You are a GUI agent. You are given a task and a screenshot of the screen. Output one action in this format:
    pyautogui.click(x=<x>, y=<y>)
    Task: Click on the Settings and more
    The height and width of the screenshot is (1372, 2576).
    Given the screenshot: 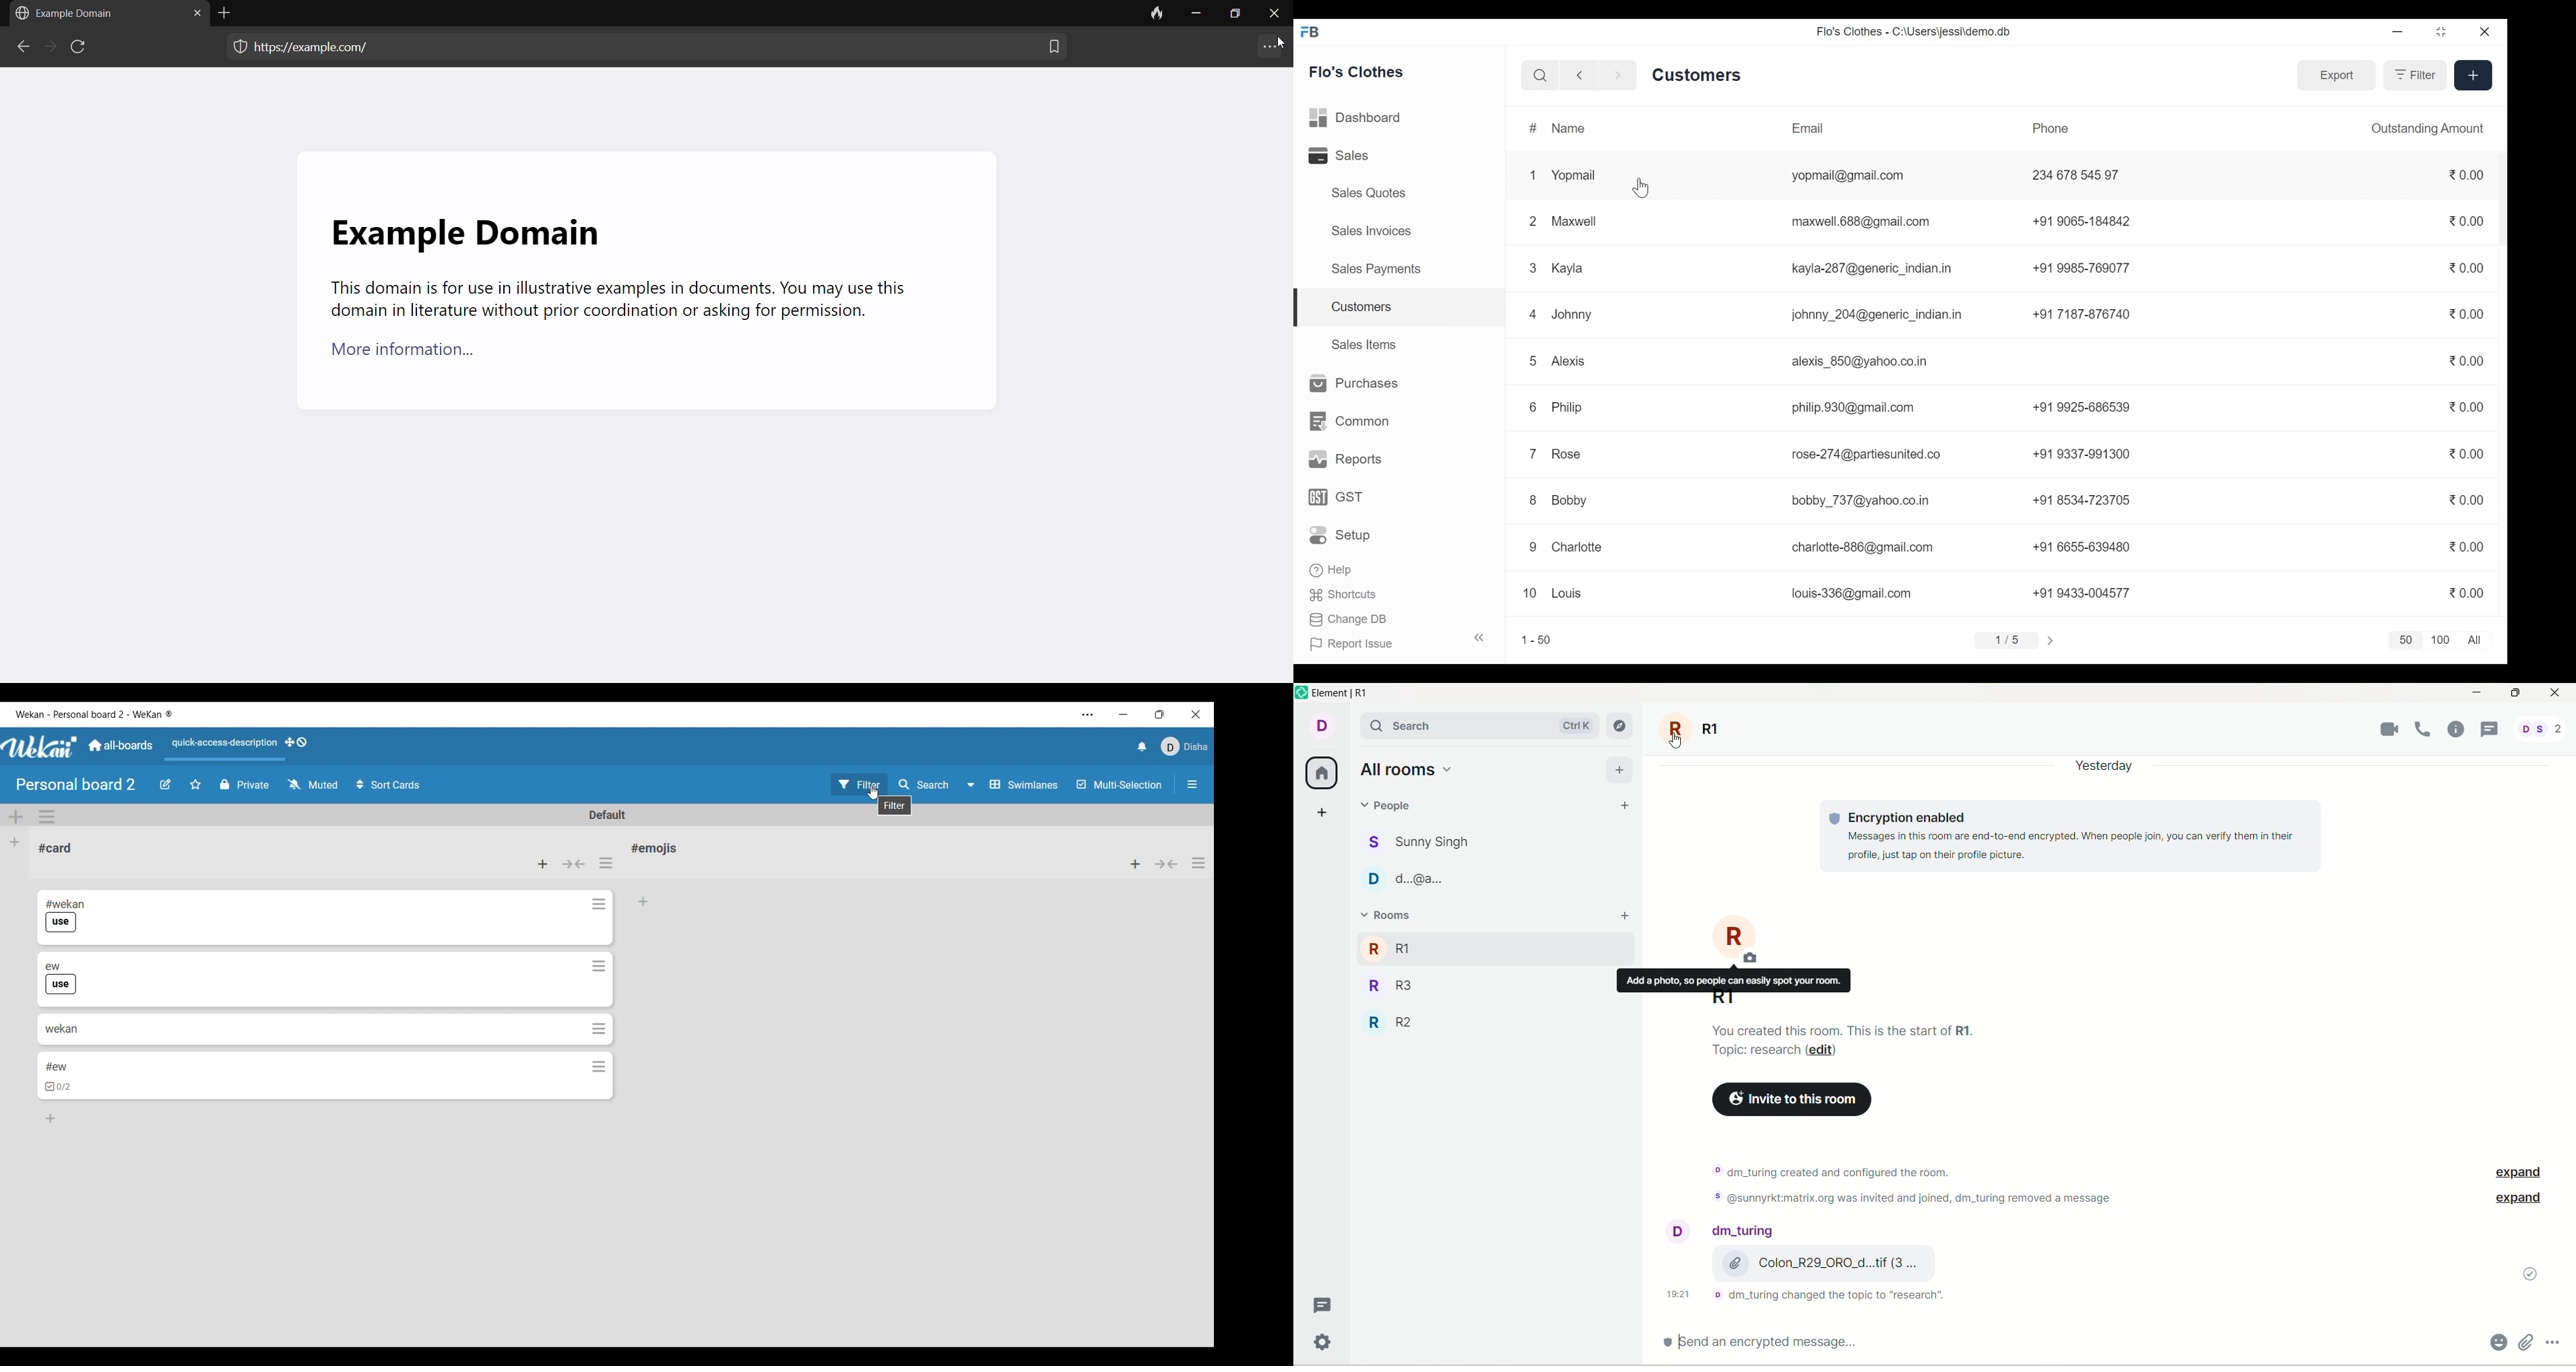 What is the action you would take?
    pyautogui.click(x=1088, y=715)
    